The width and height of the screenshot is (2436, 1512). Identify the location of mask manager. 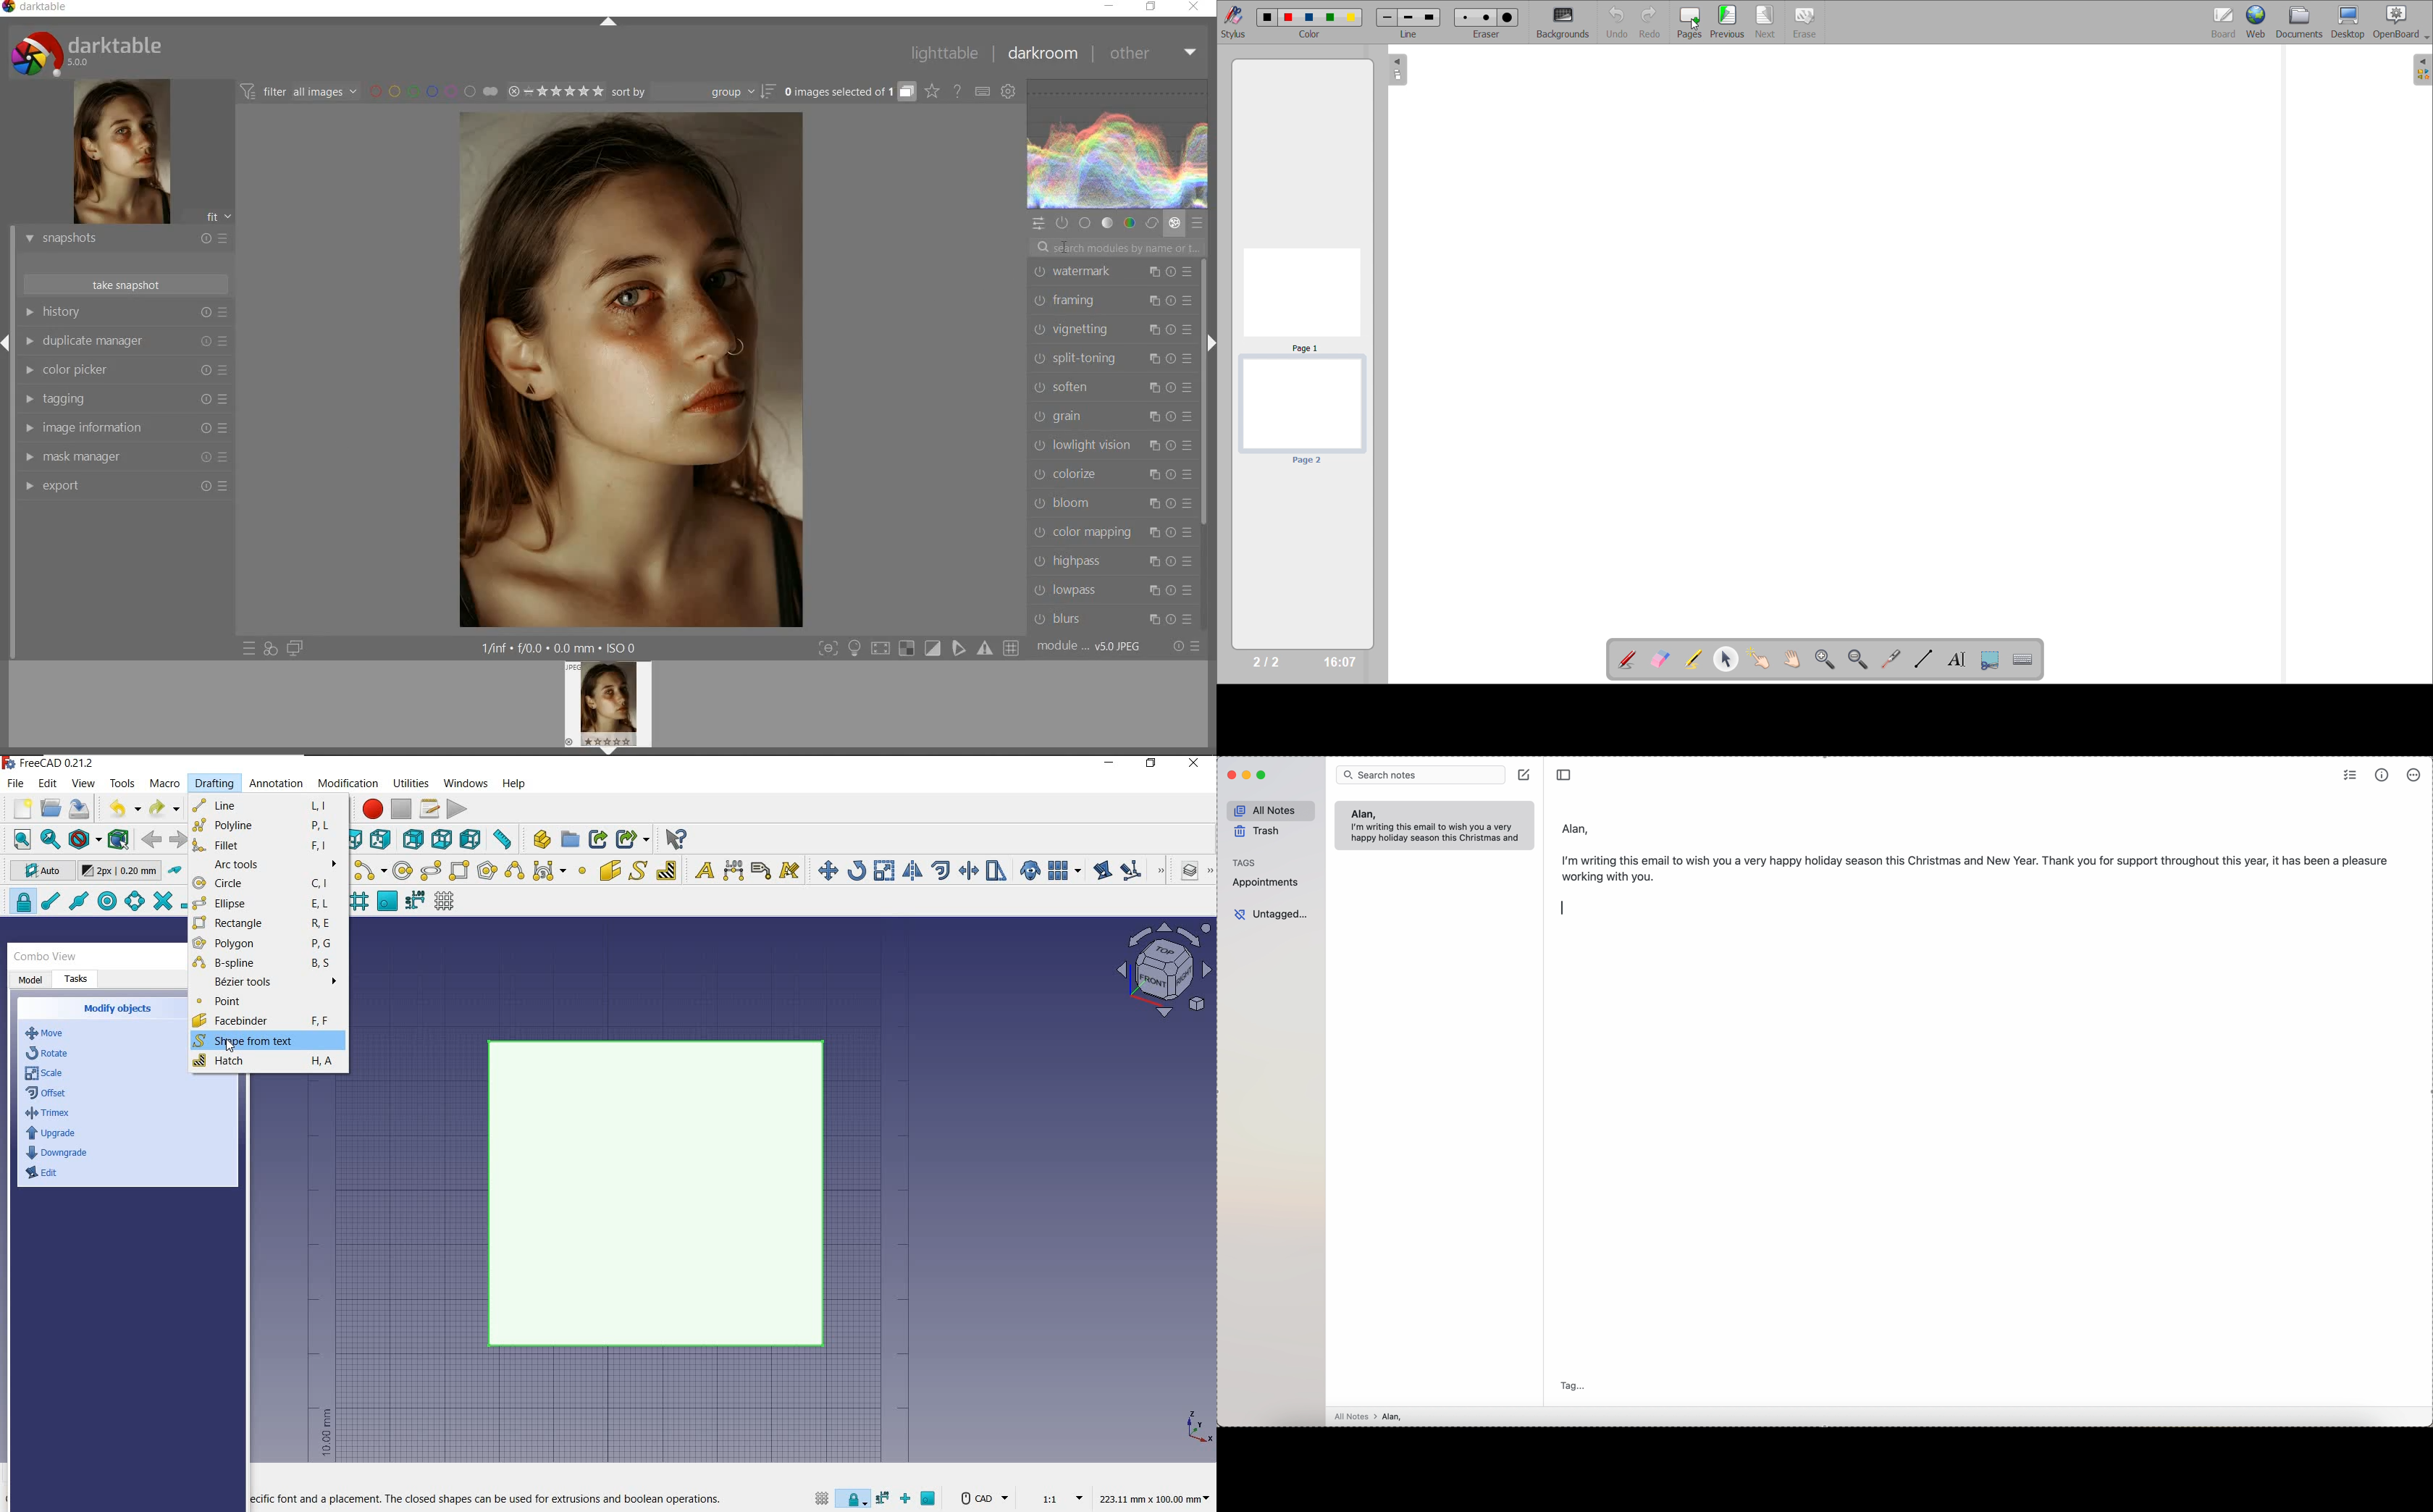
(128, 457).